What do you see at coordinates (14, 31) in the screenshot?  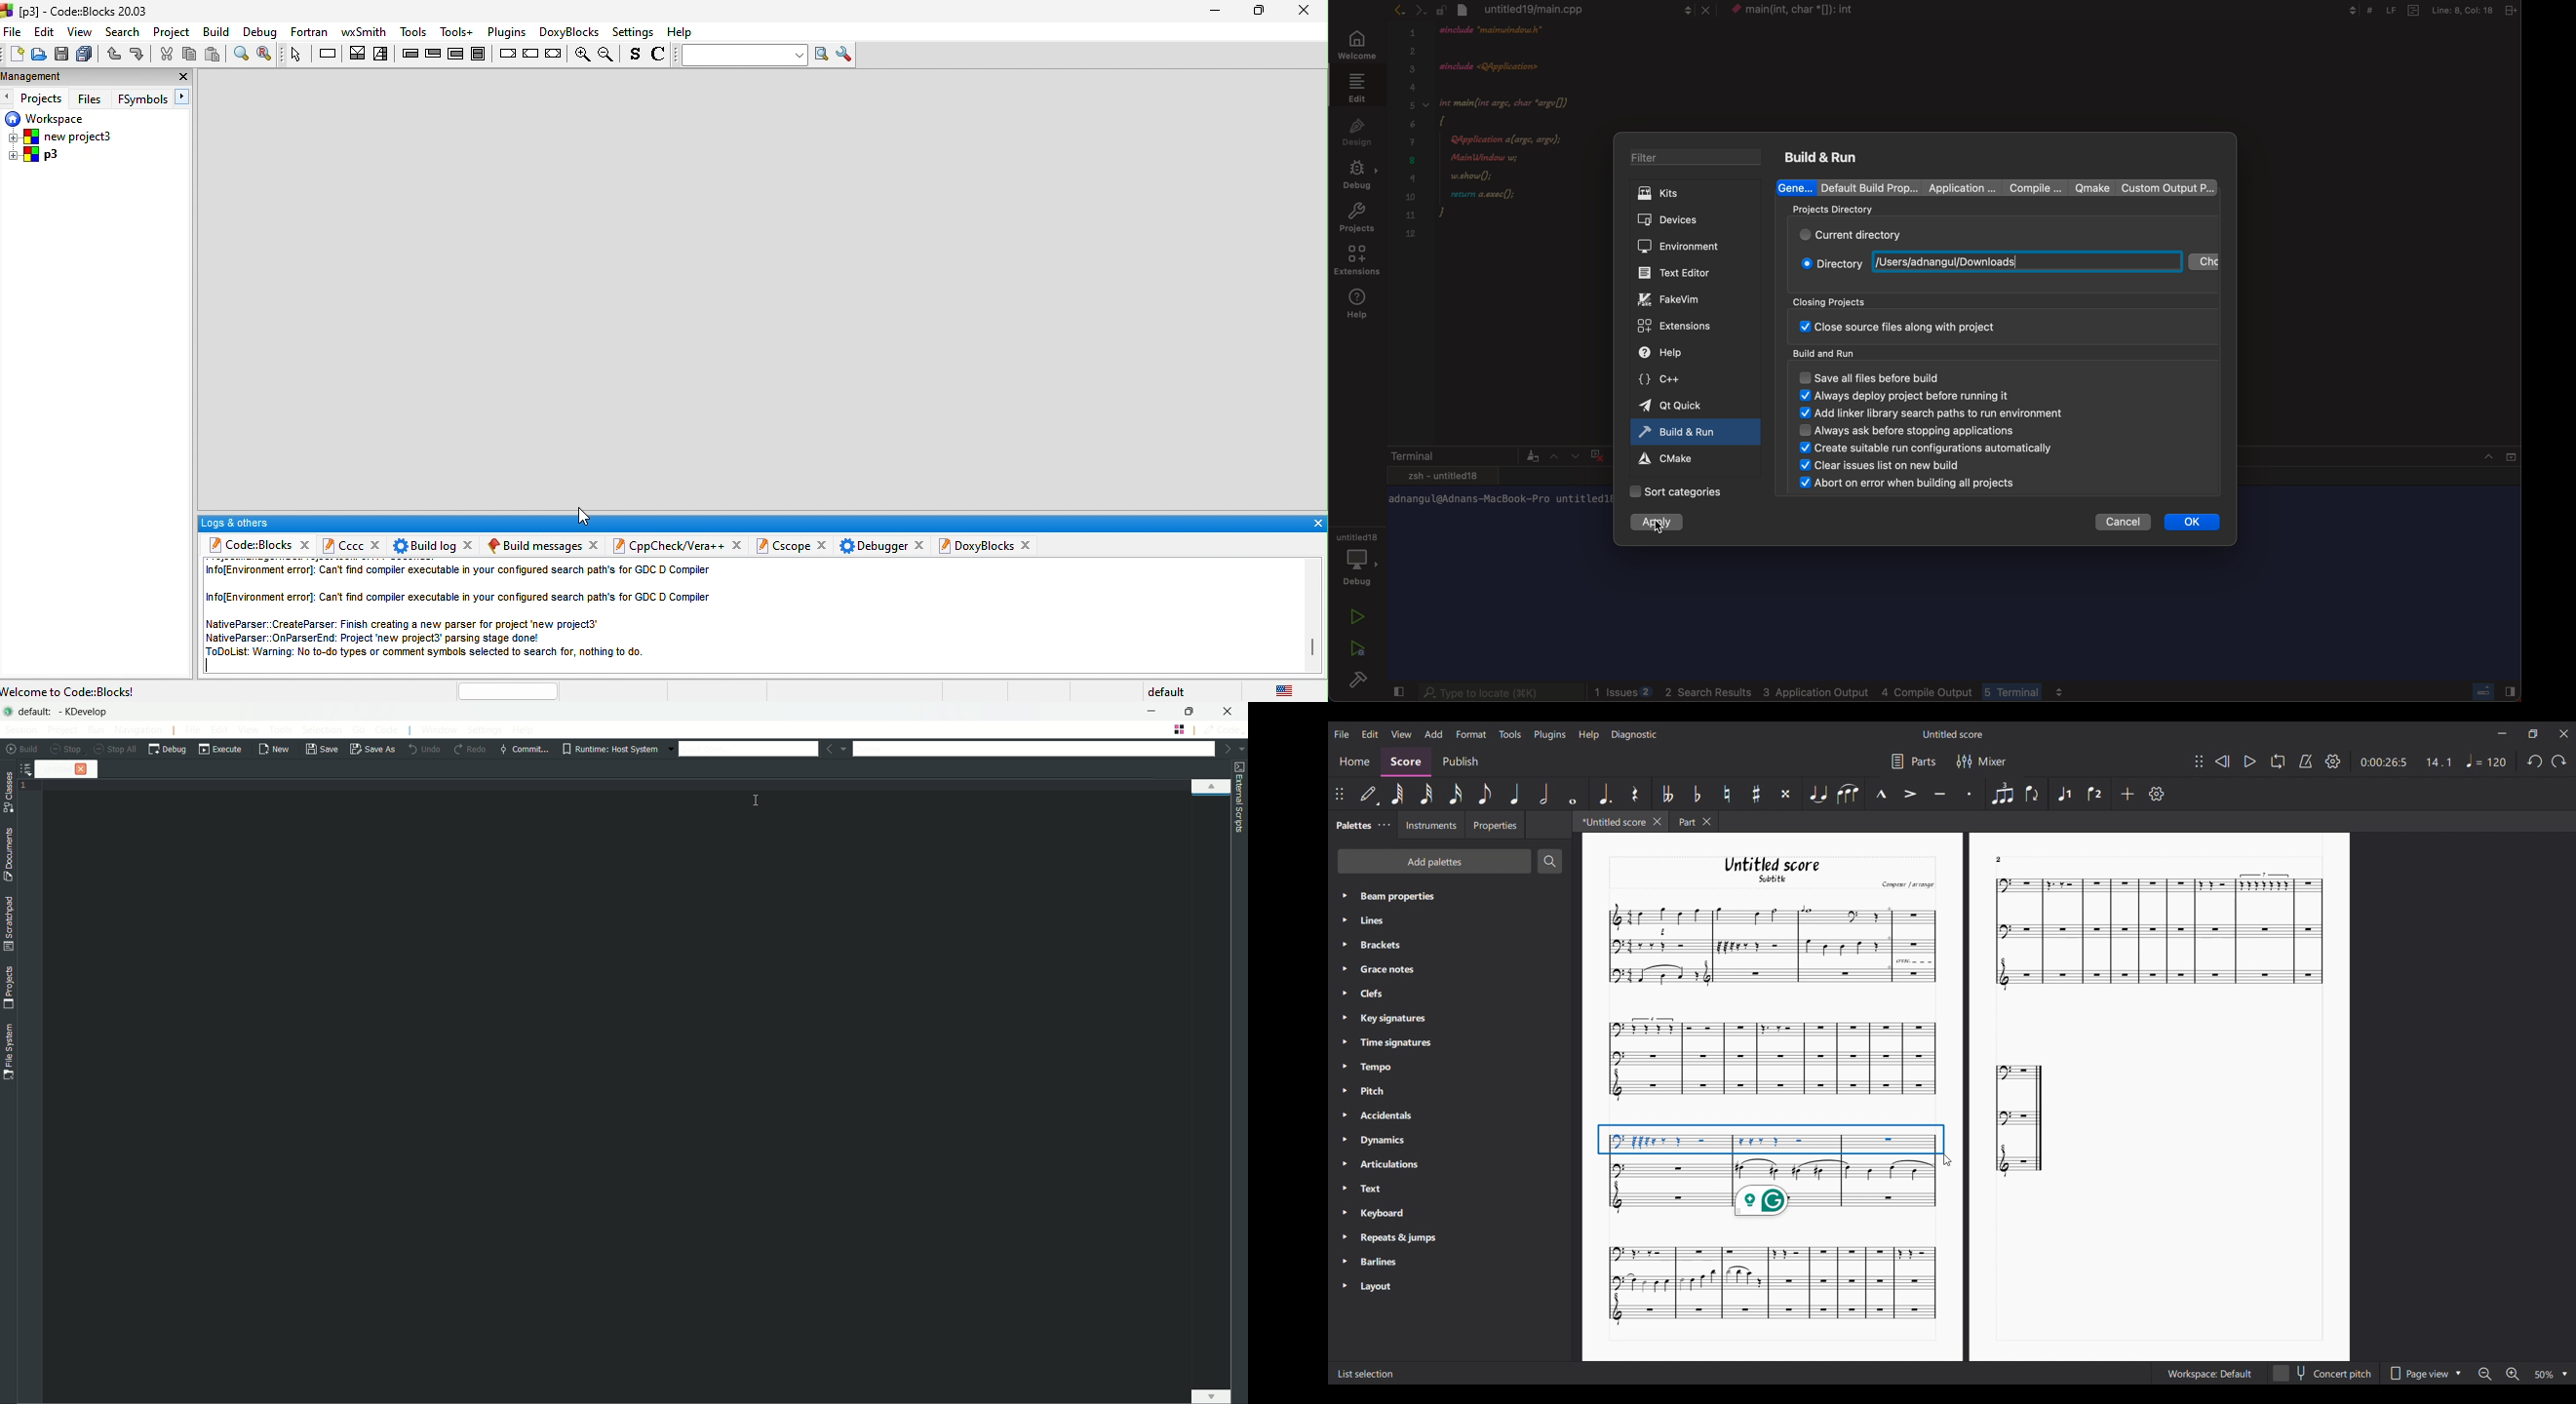 I see `file` at bounding box center [14, 31].